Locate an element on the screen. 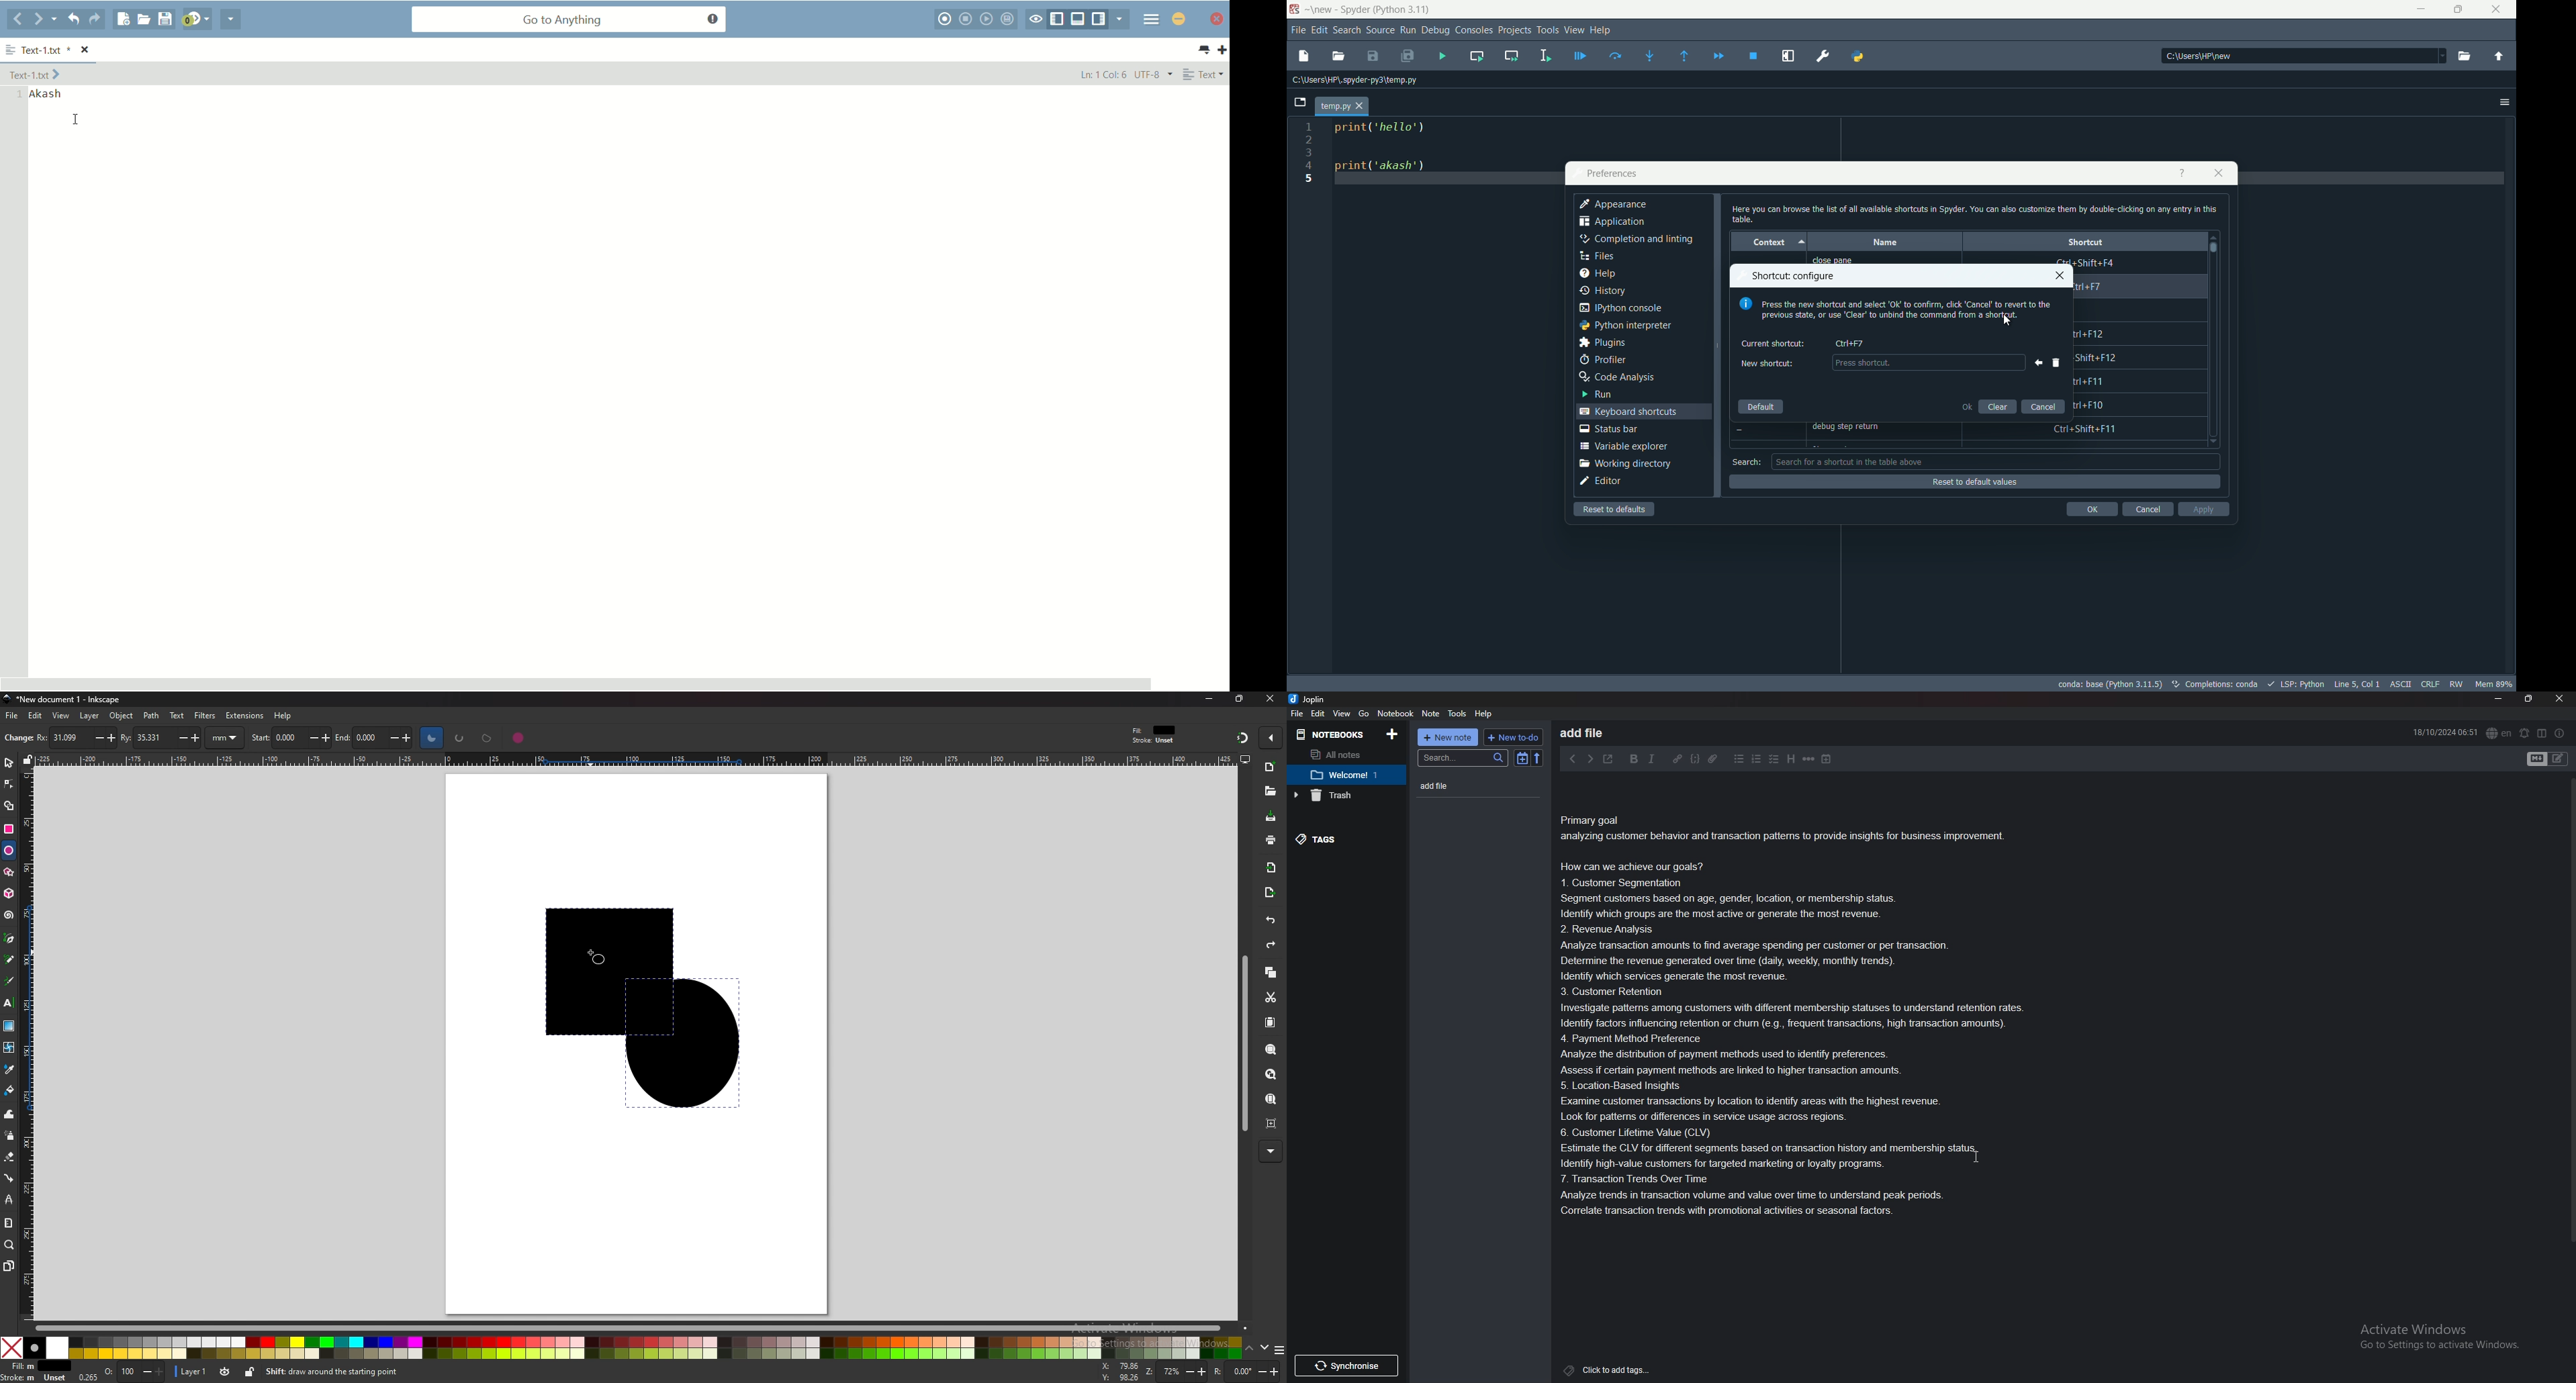 Image resolution: width=2576 pixels, height=1400 pixels. keyboard shortcuts is located at coordinates (1631, 411).